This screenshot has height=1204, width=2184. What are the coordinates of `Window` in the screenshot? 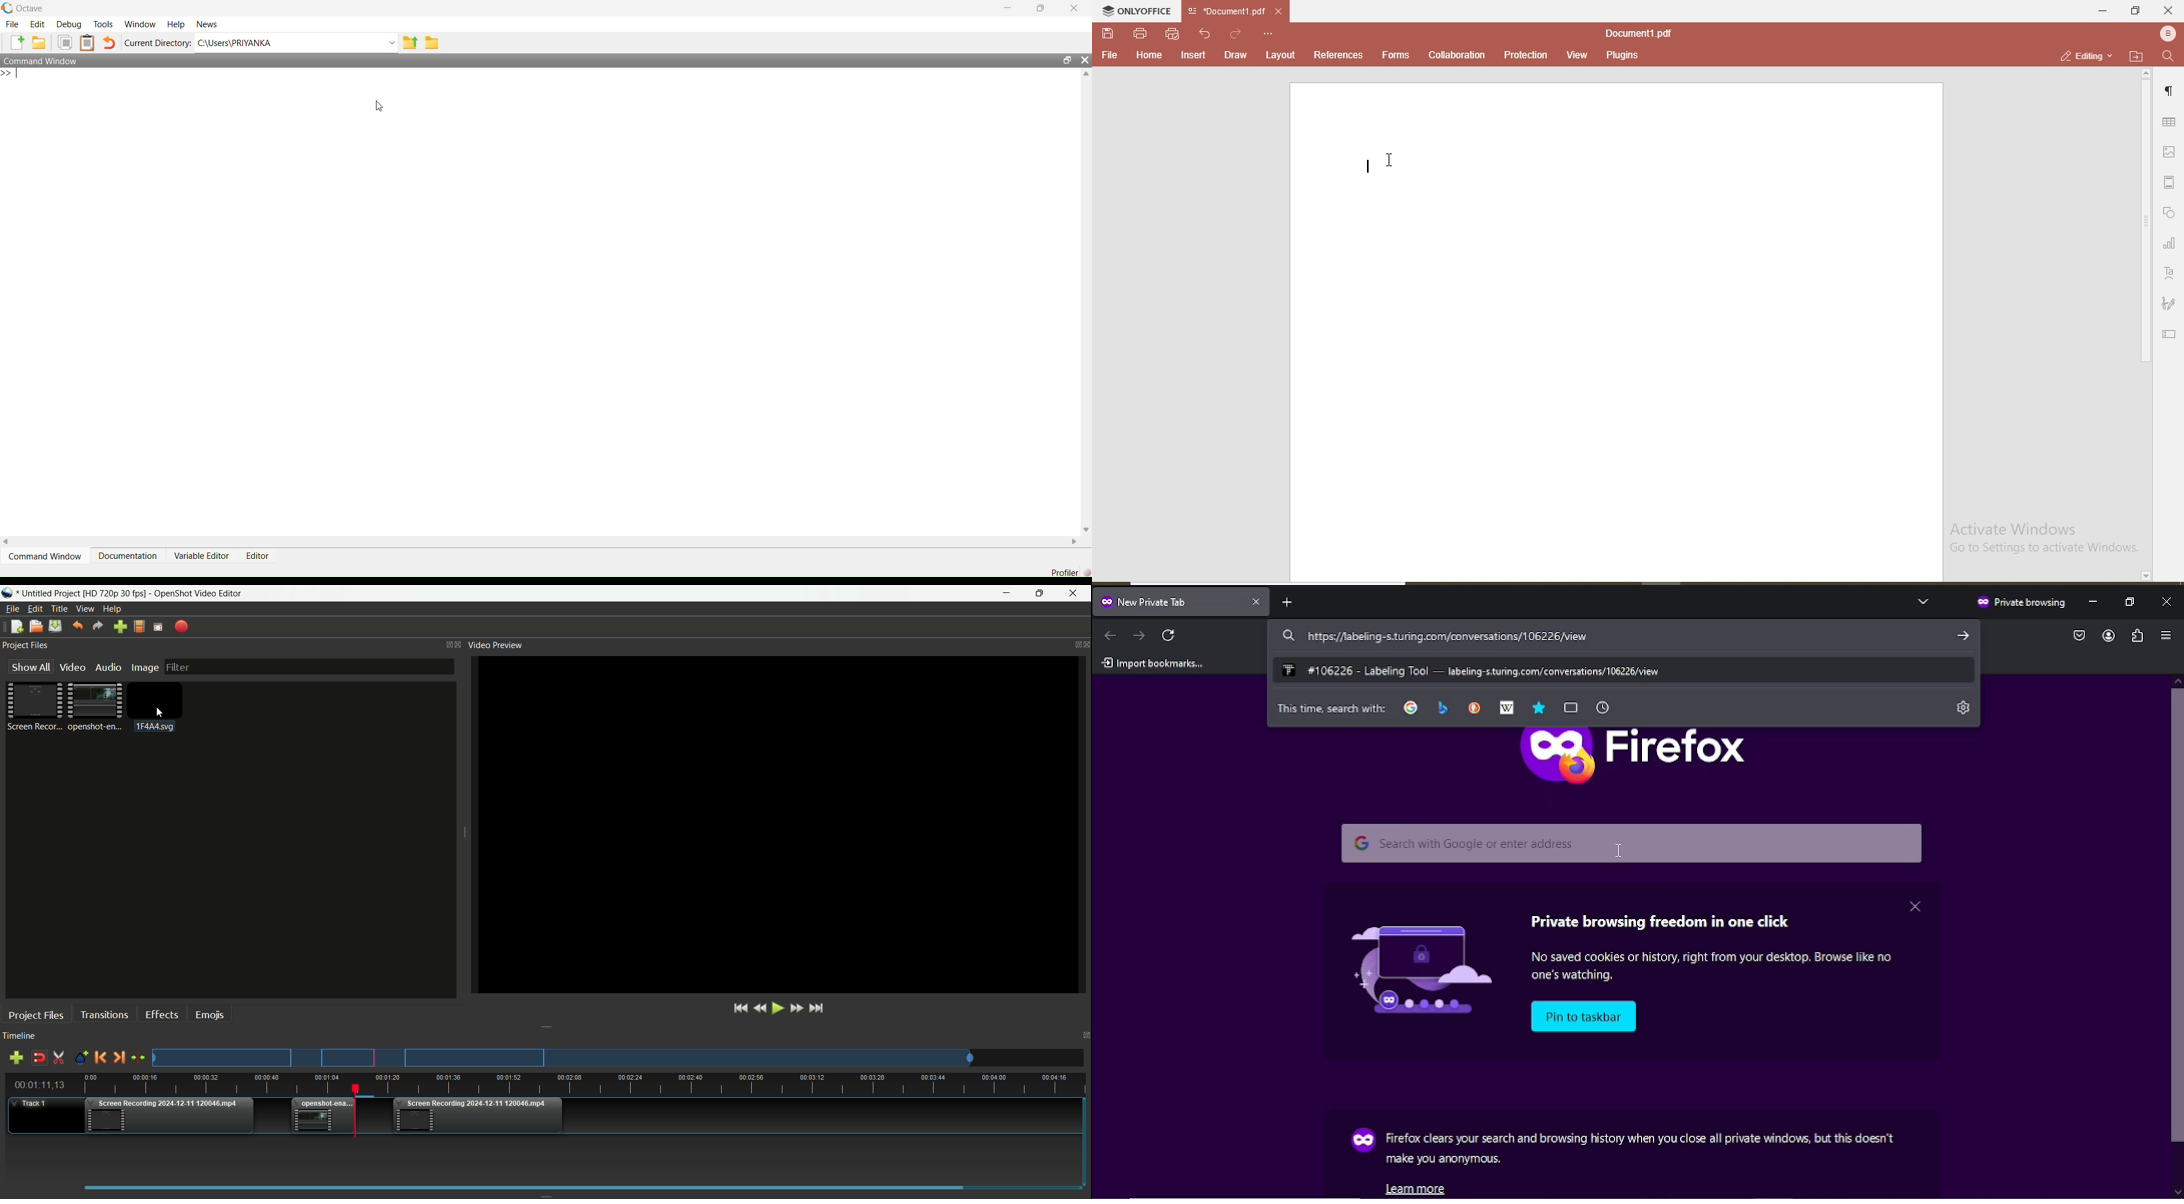 It's located at (140, 23).